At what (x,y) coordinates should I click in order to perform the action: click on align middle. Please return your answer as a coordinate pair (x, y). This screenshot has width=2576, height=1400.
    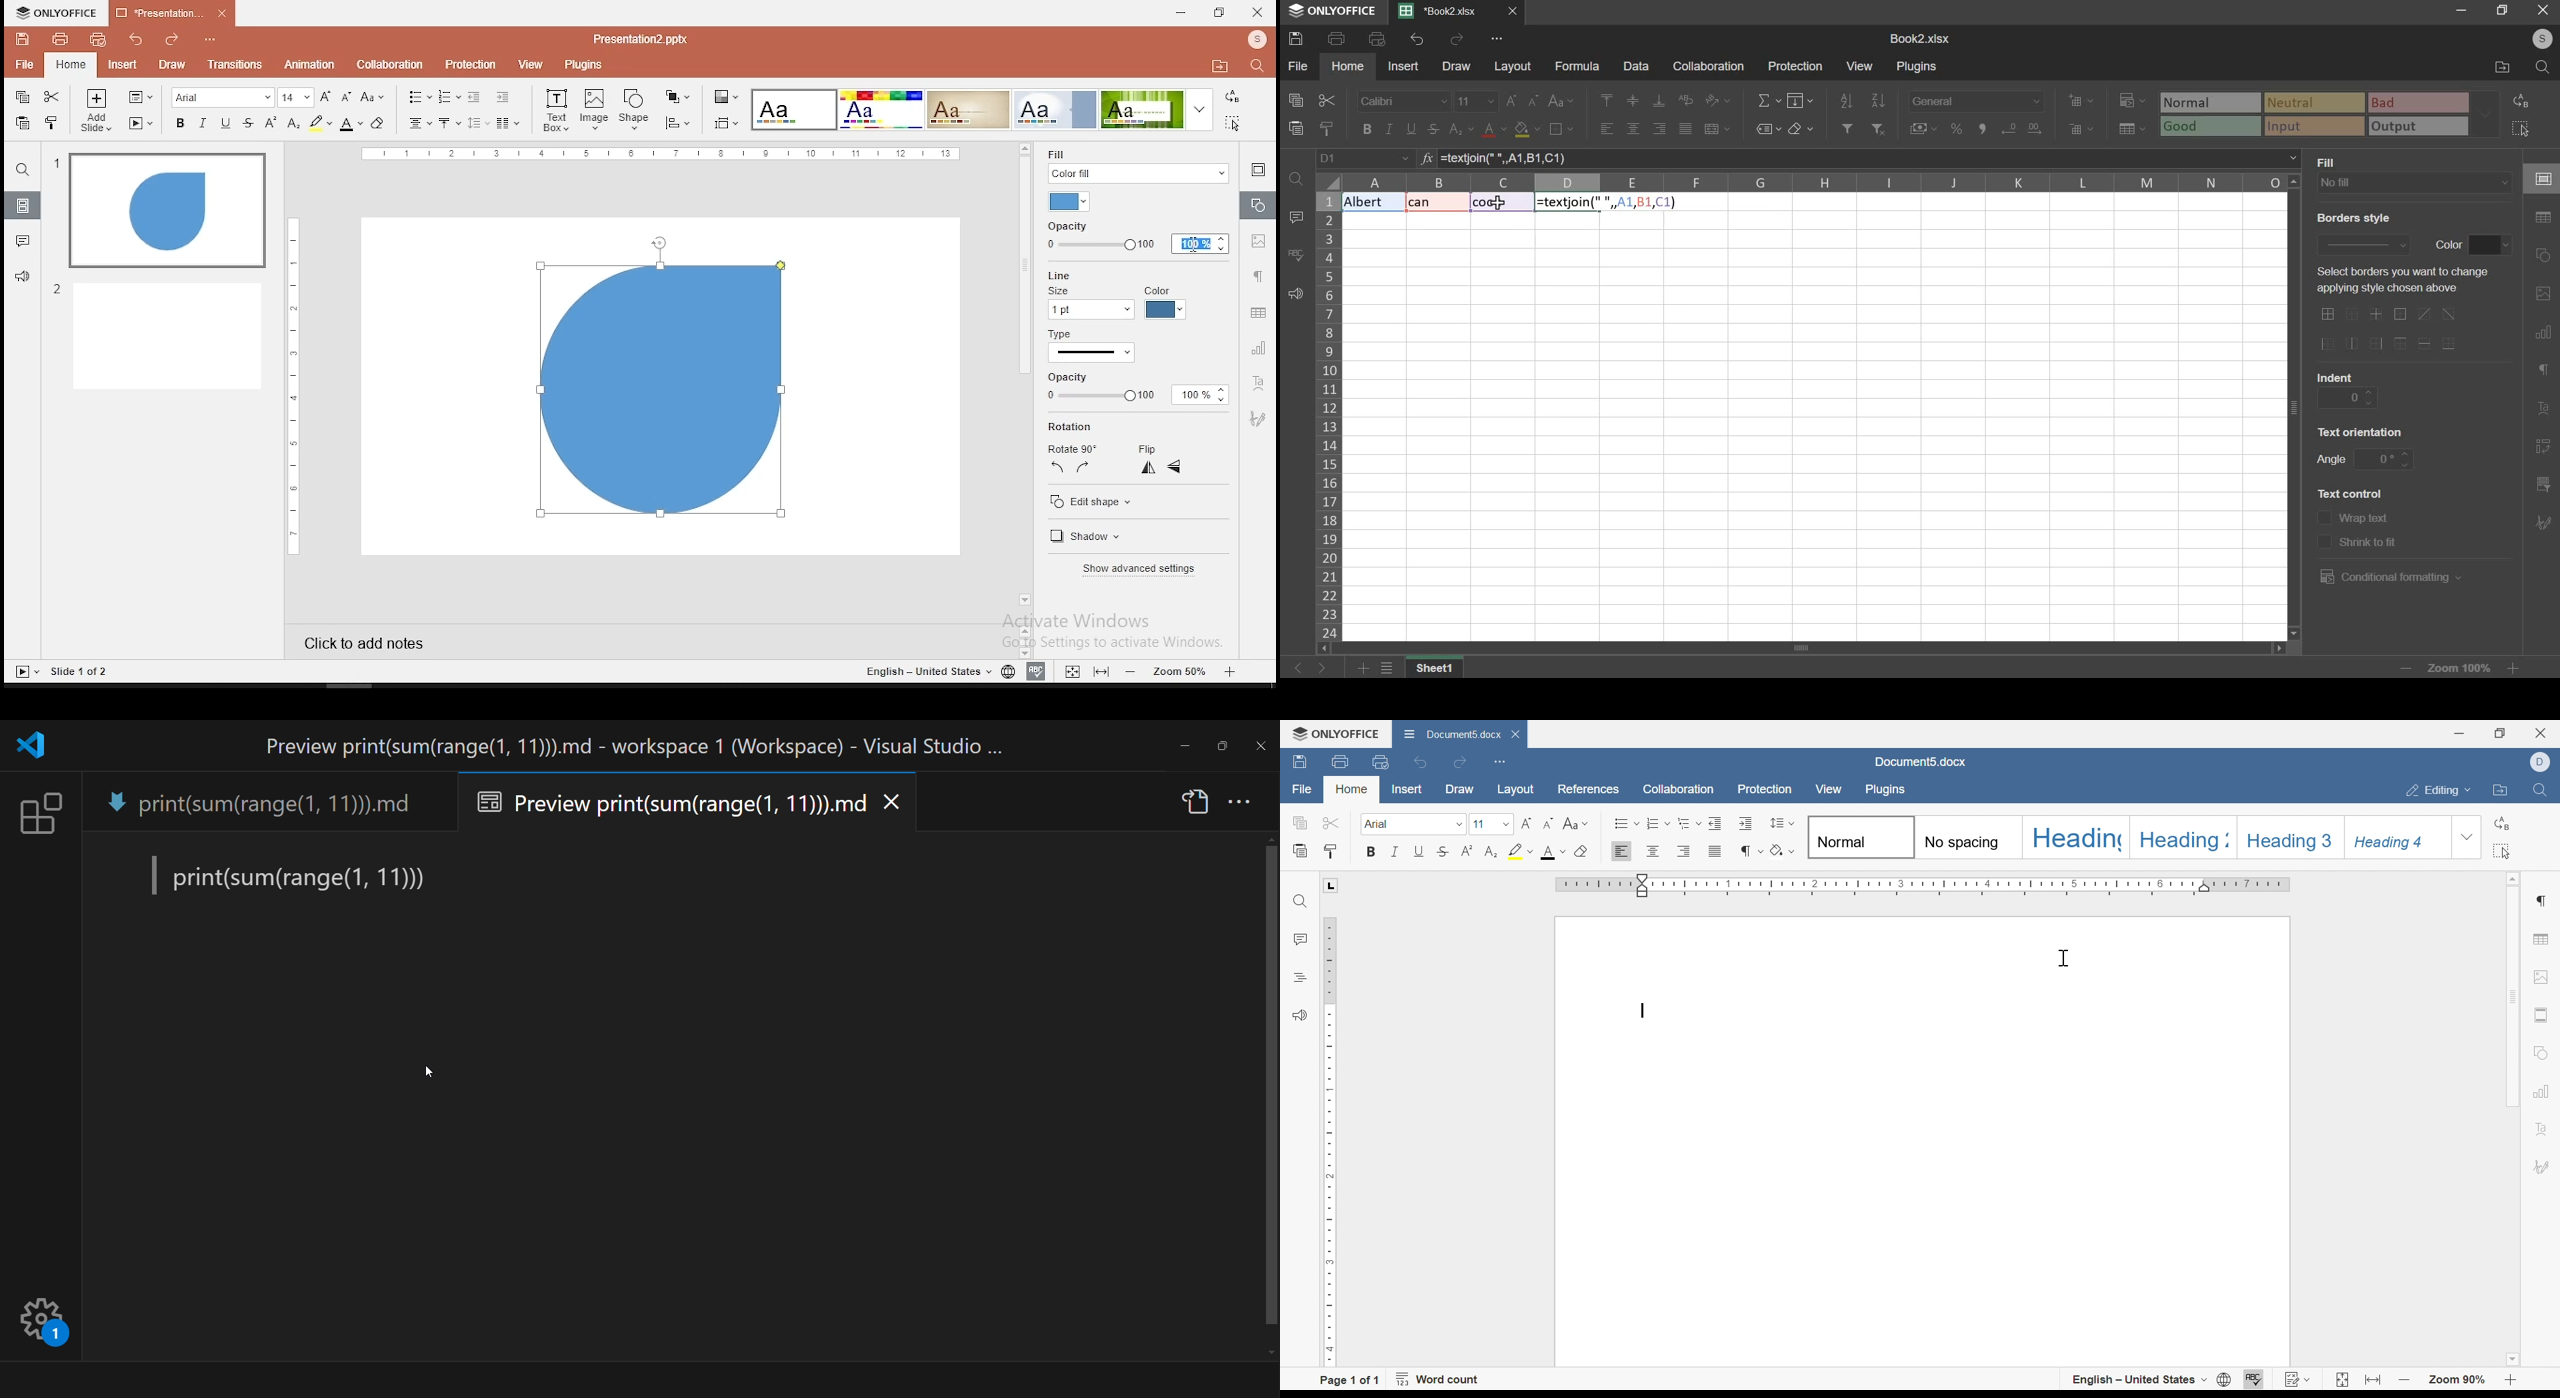
    Looking at the image, I should click on (1635, 101).